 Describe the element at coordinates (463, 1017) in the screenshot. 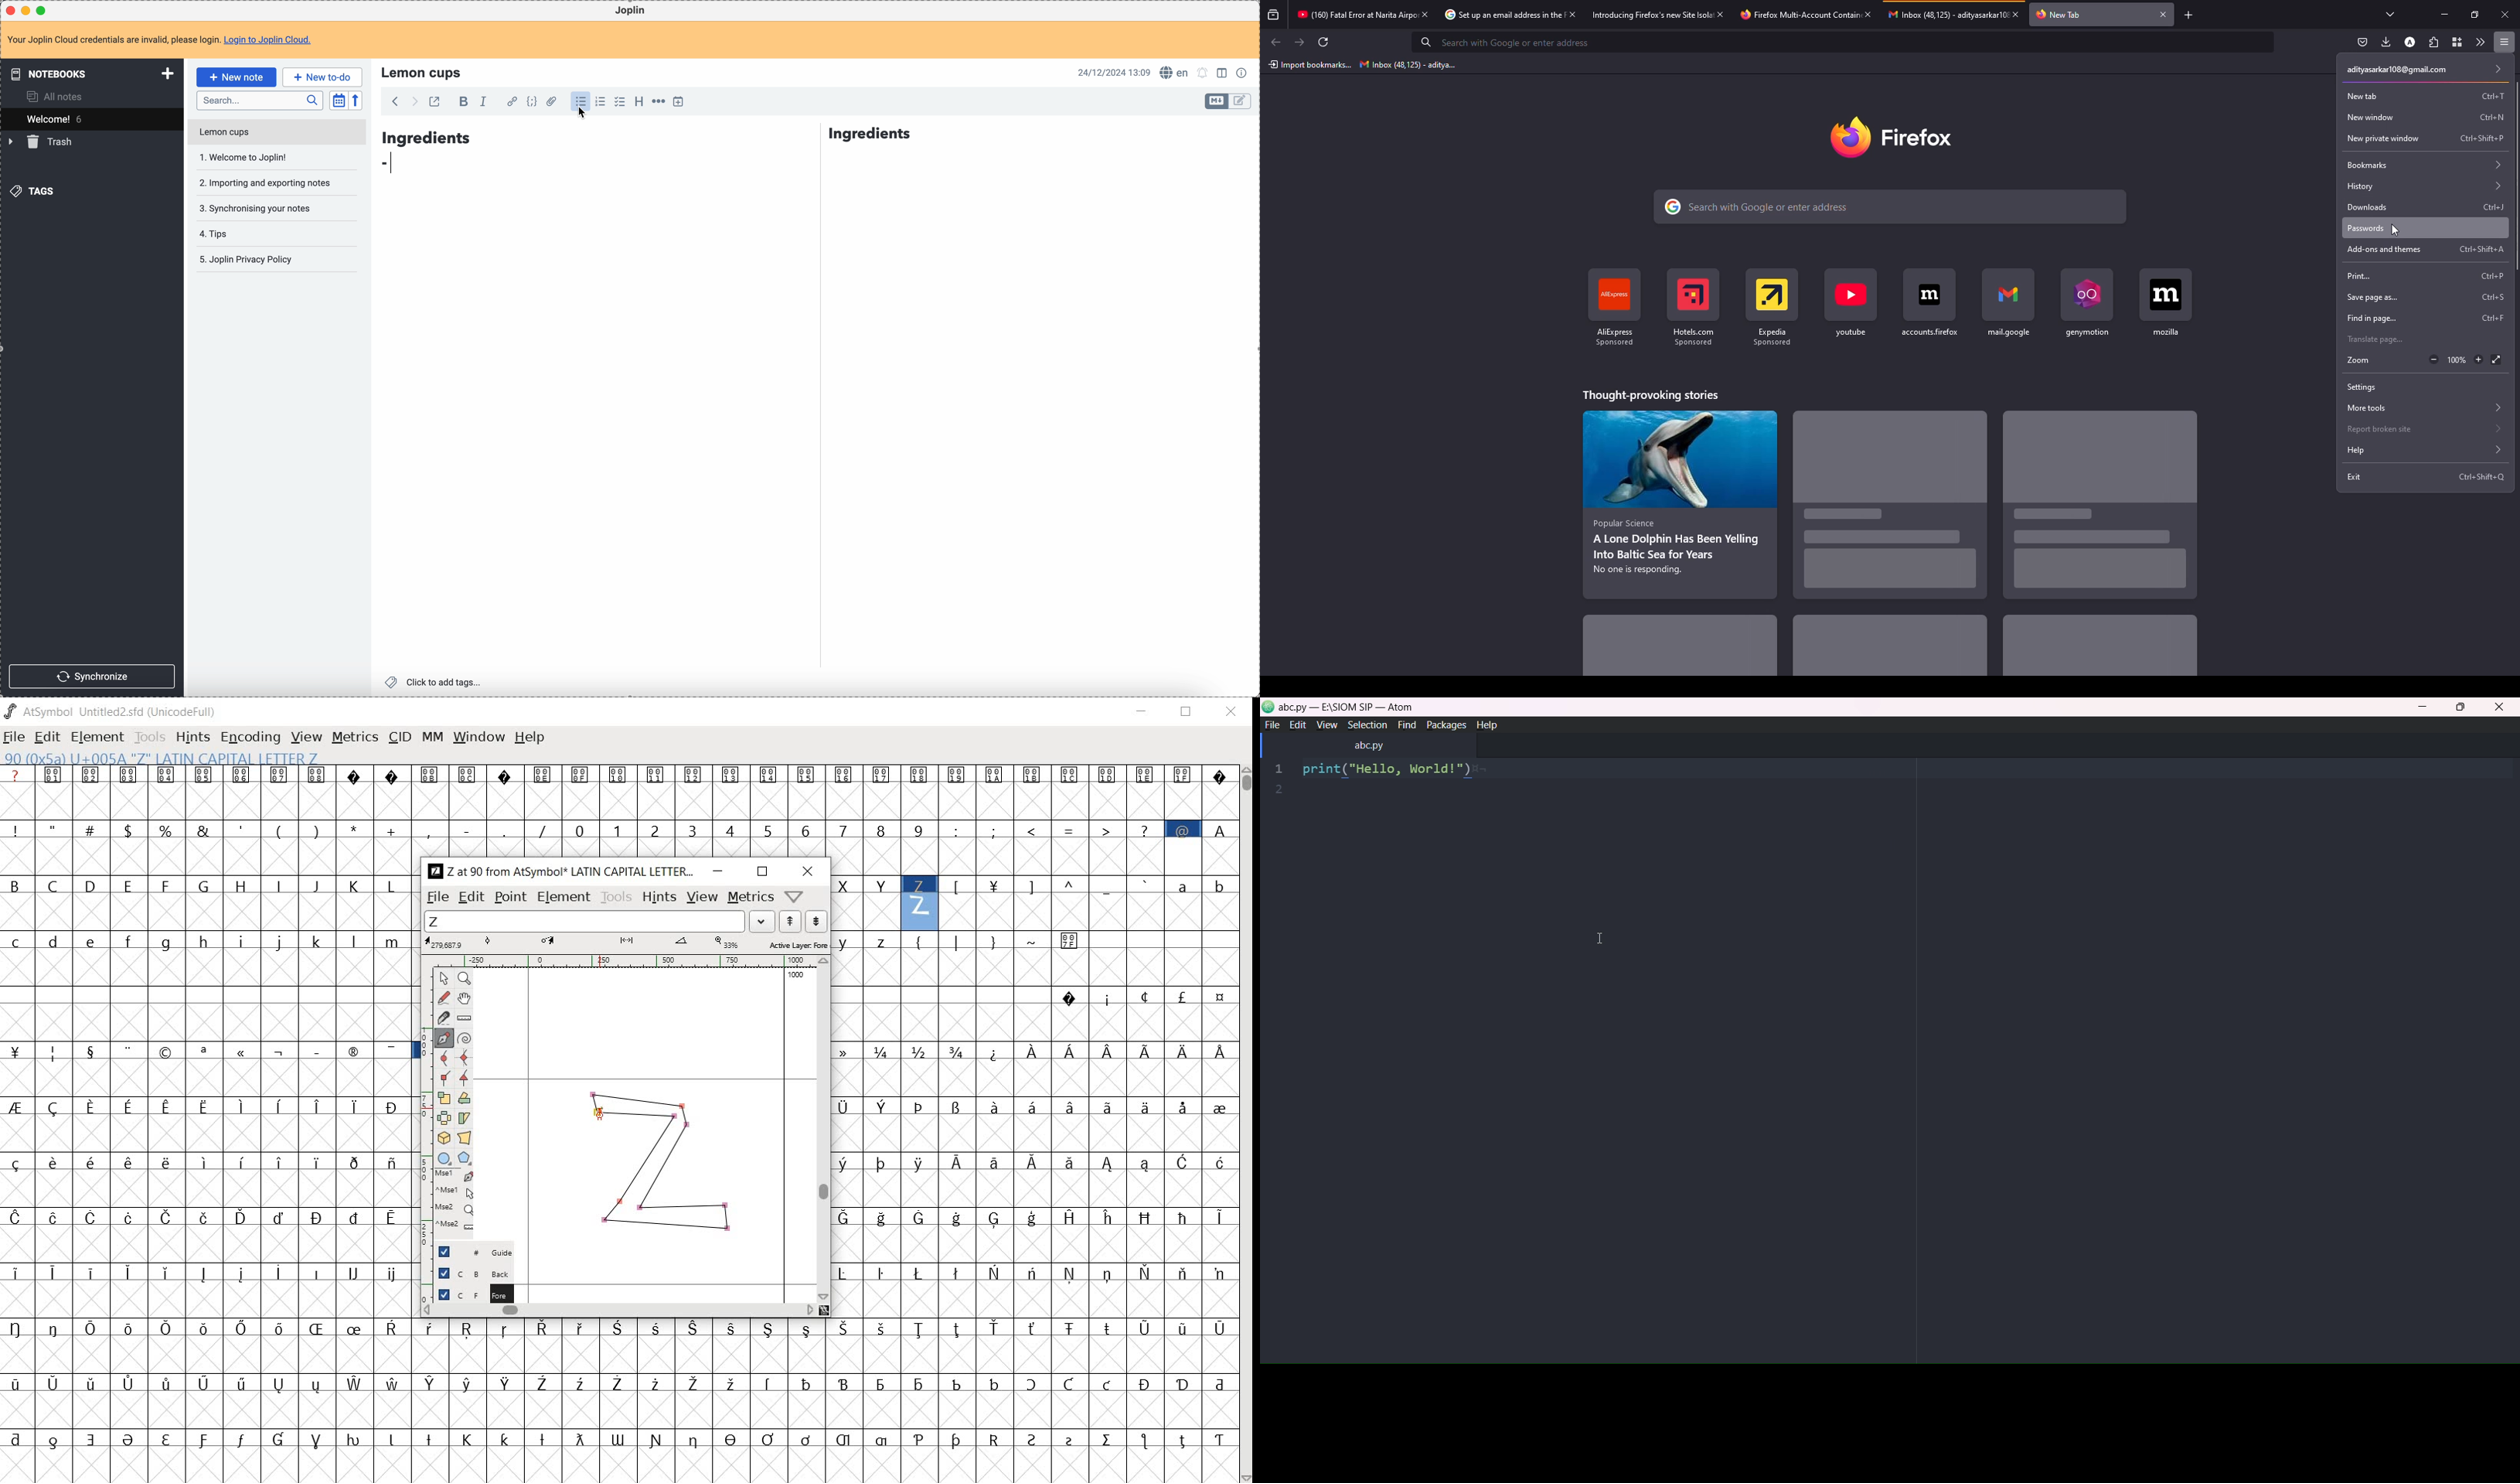

I see `measure a distance, angle between points` at that location.